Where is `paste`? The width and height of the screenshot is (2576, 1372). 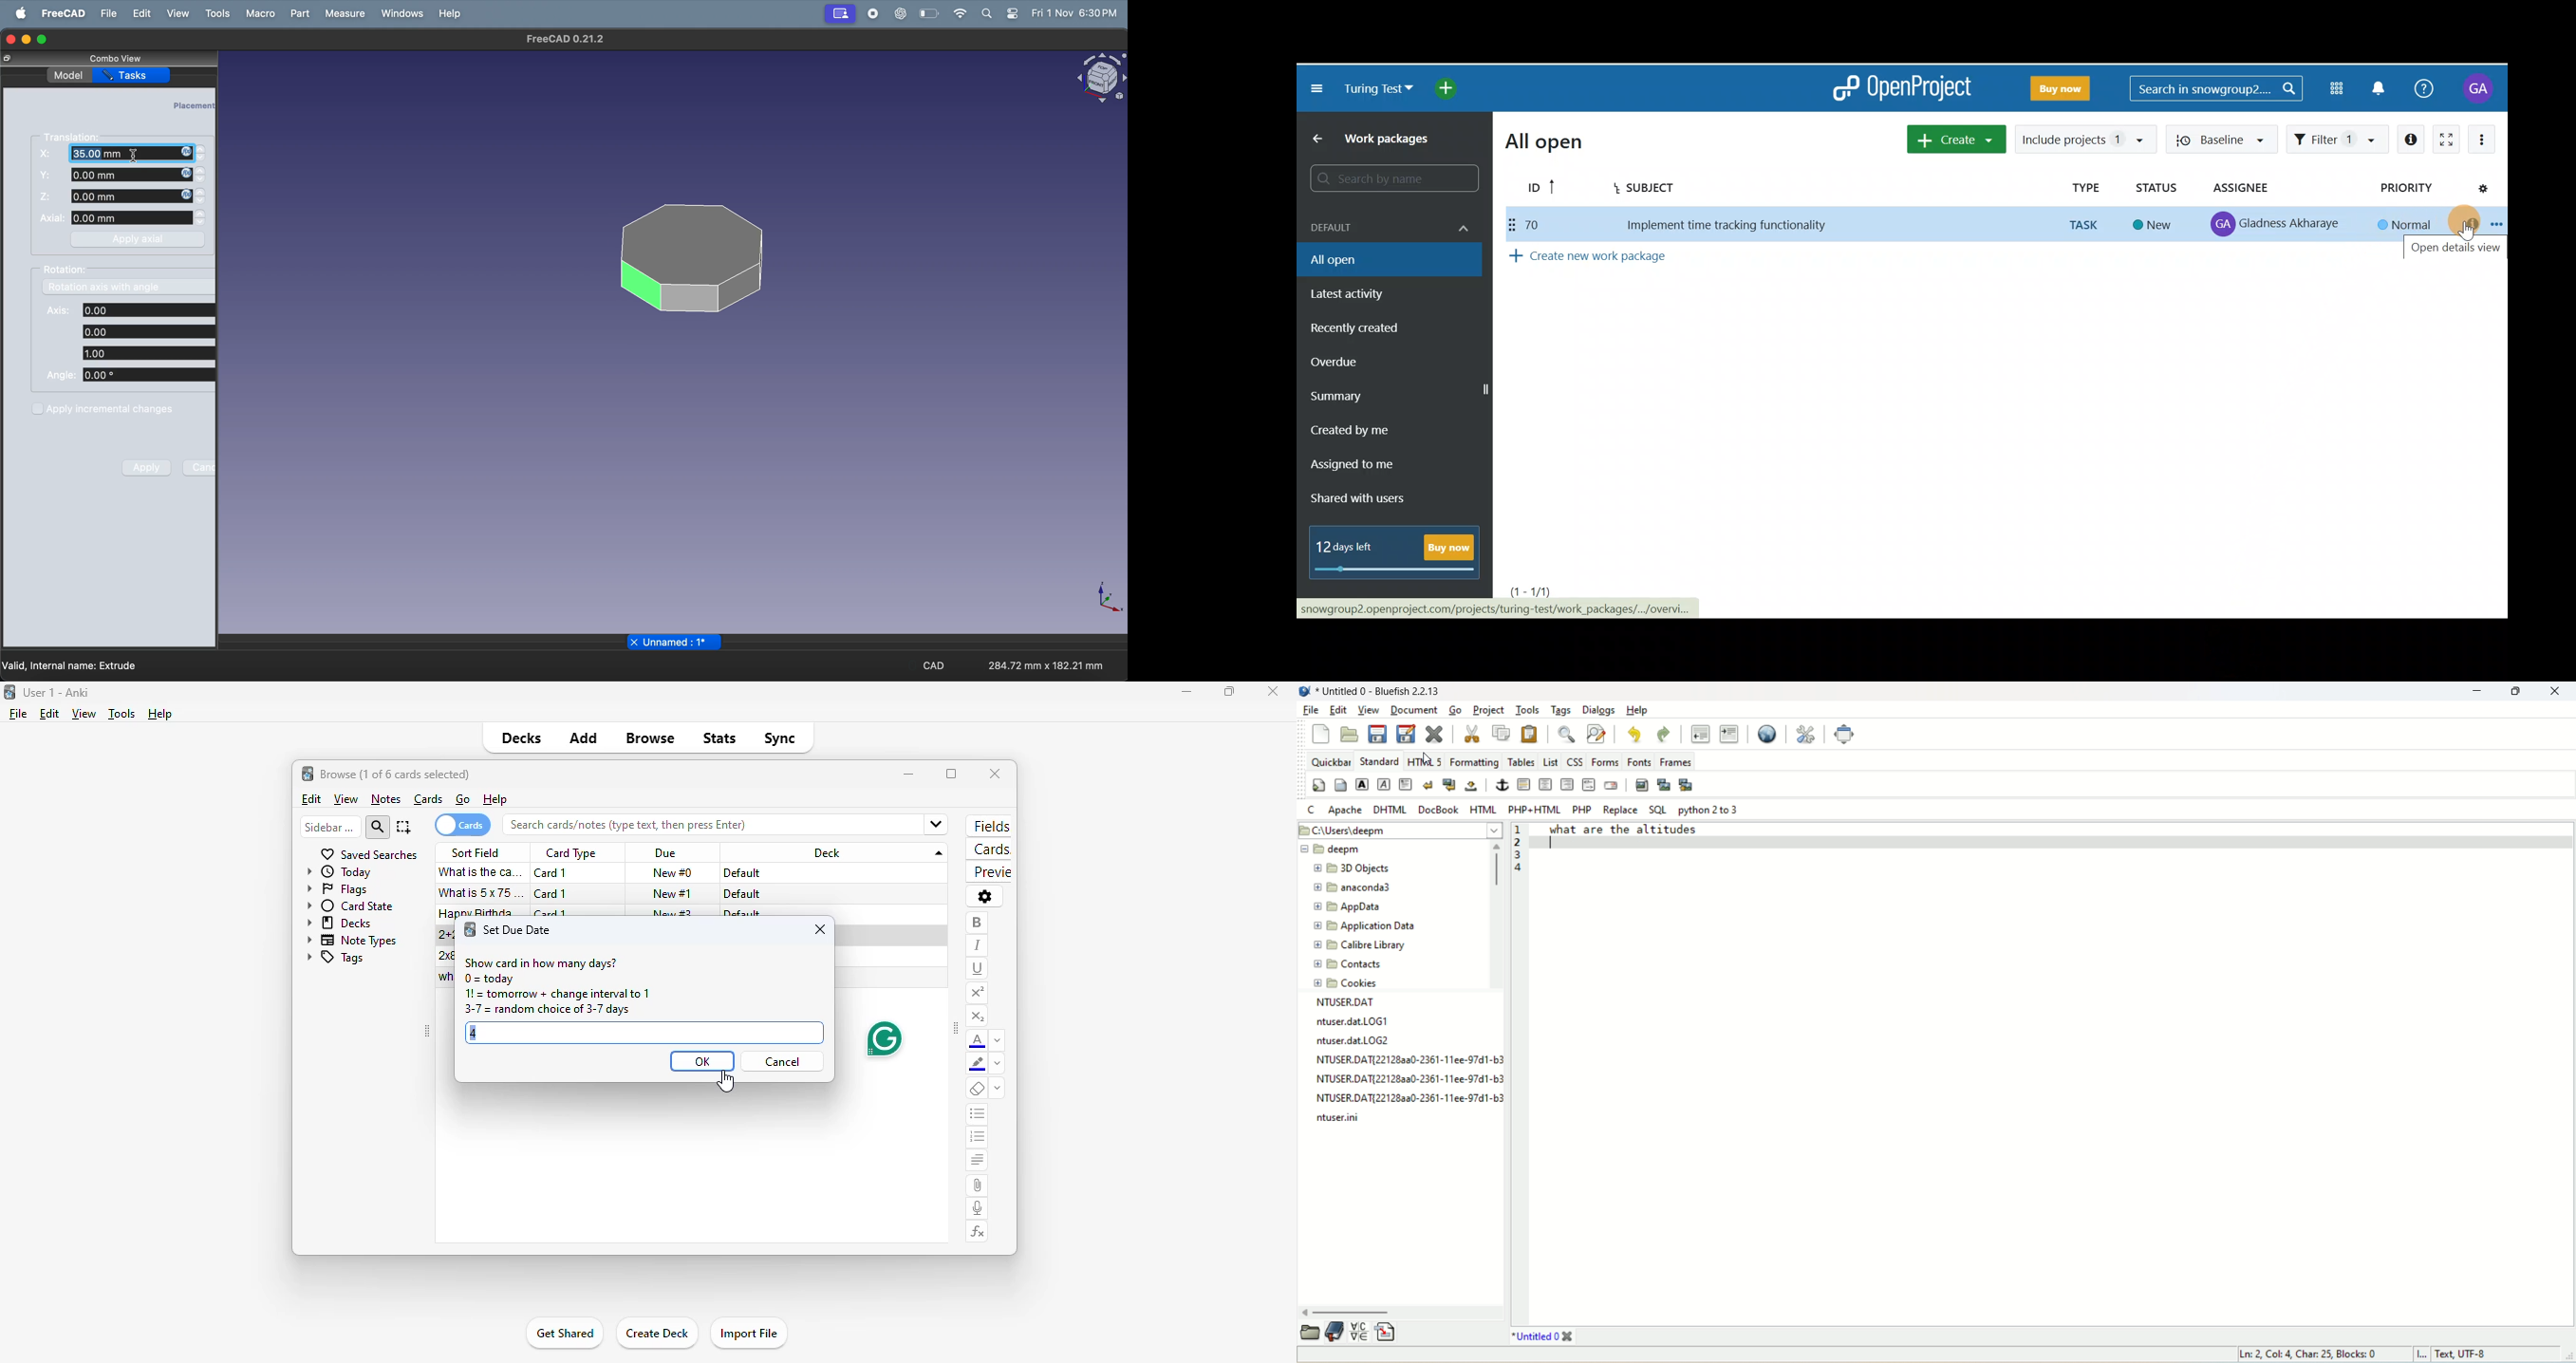
paste is located at coordinates (1529, 734).